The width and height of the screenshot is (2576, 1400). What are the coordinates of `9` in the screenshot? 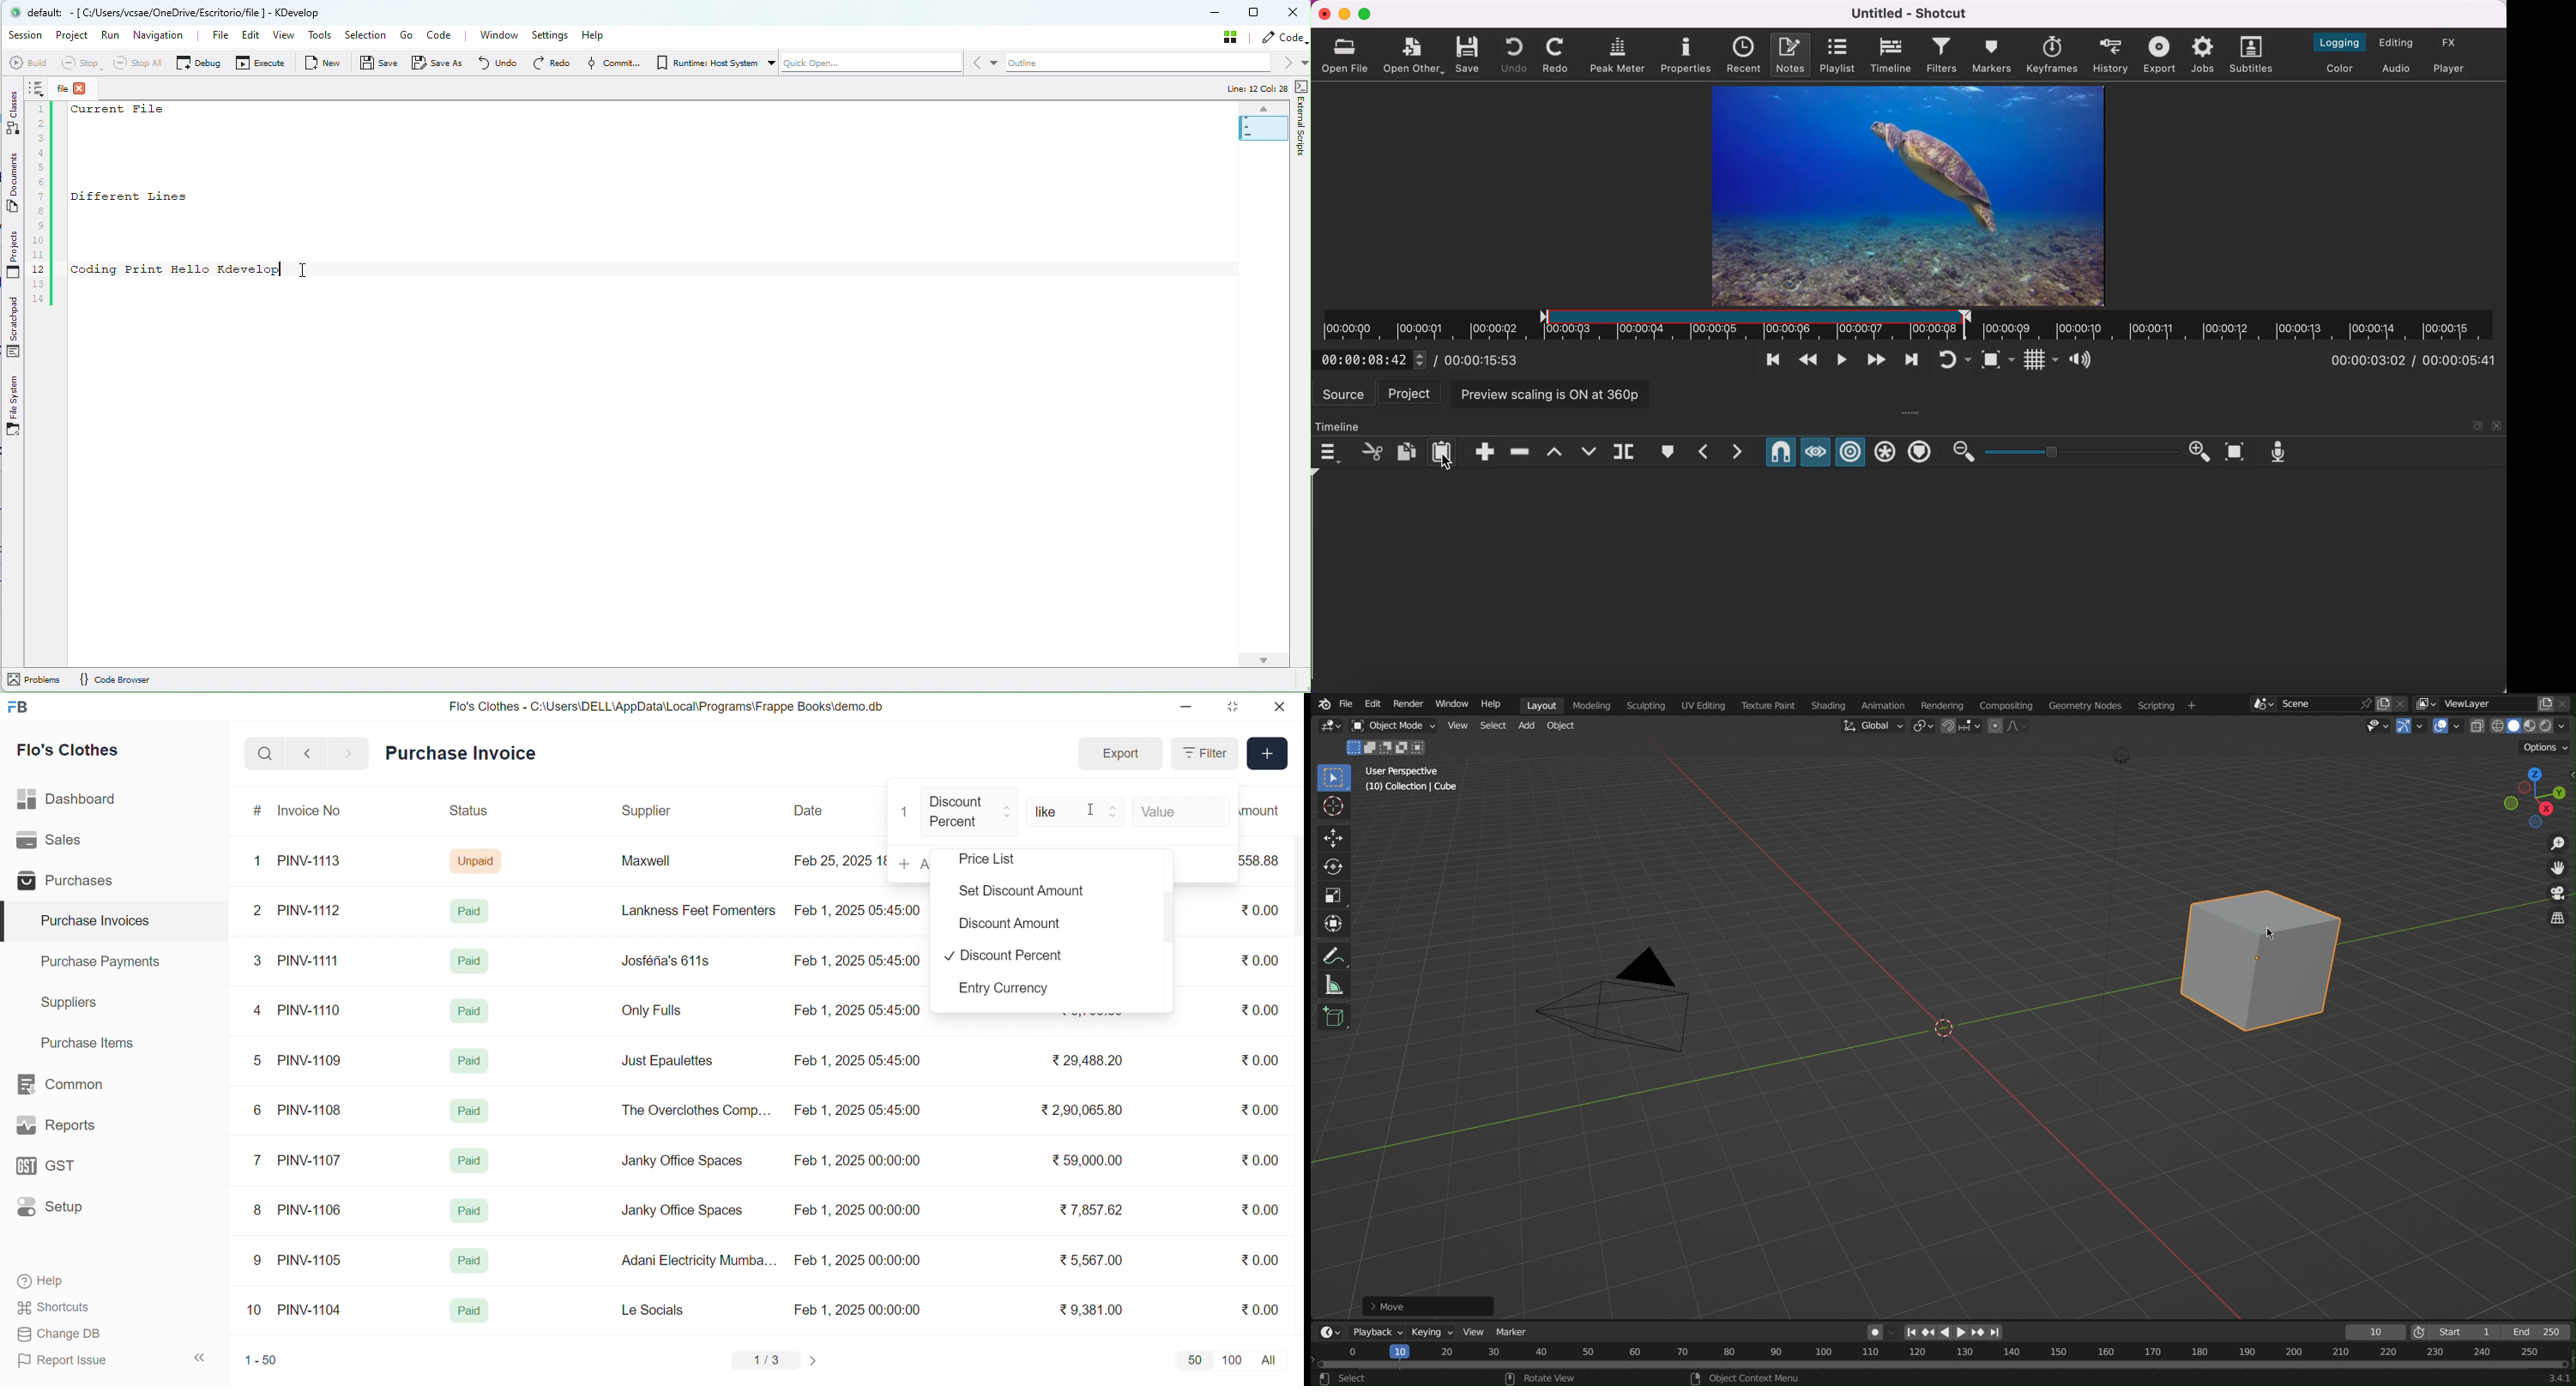 It's located at (258, 1260).